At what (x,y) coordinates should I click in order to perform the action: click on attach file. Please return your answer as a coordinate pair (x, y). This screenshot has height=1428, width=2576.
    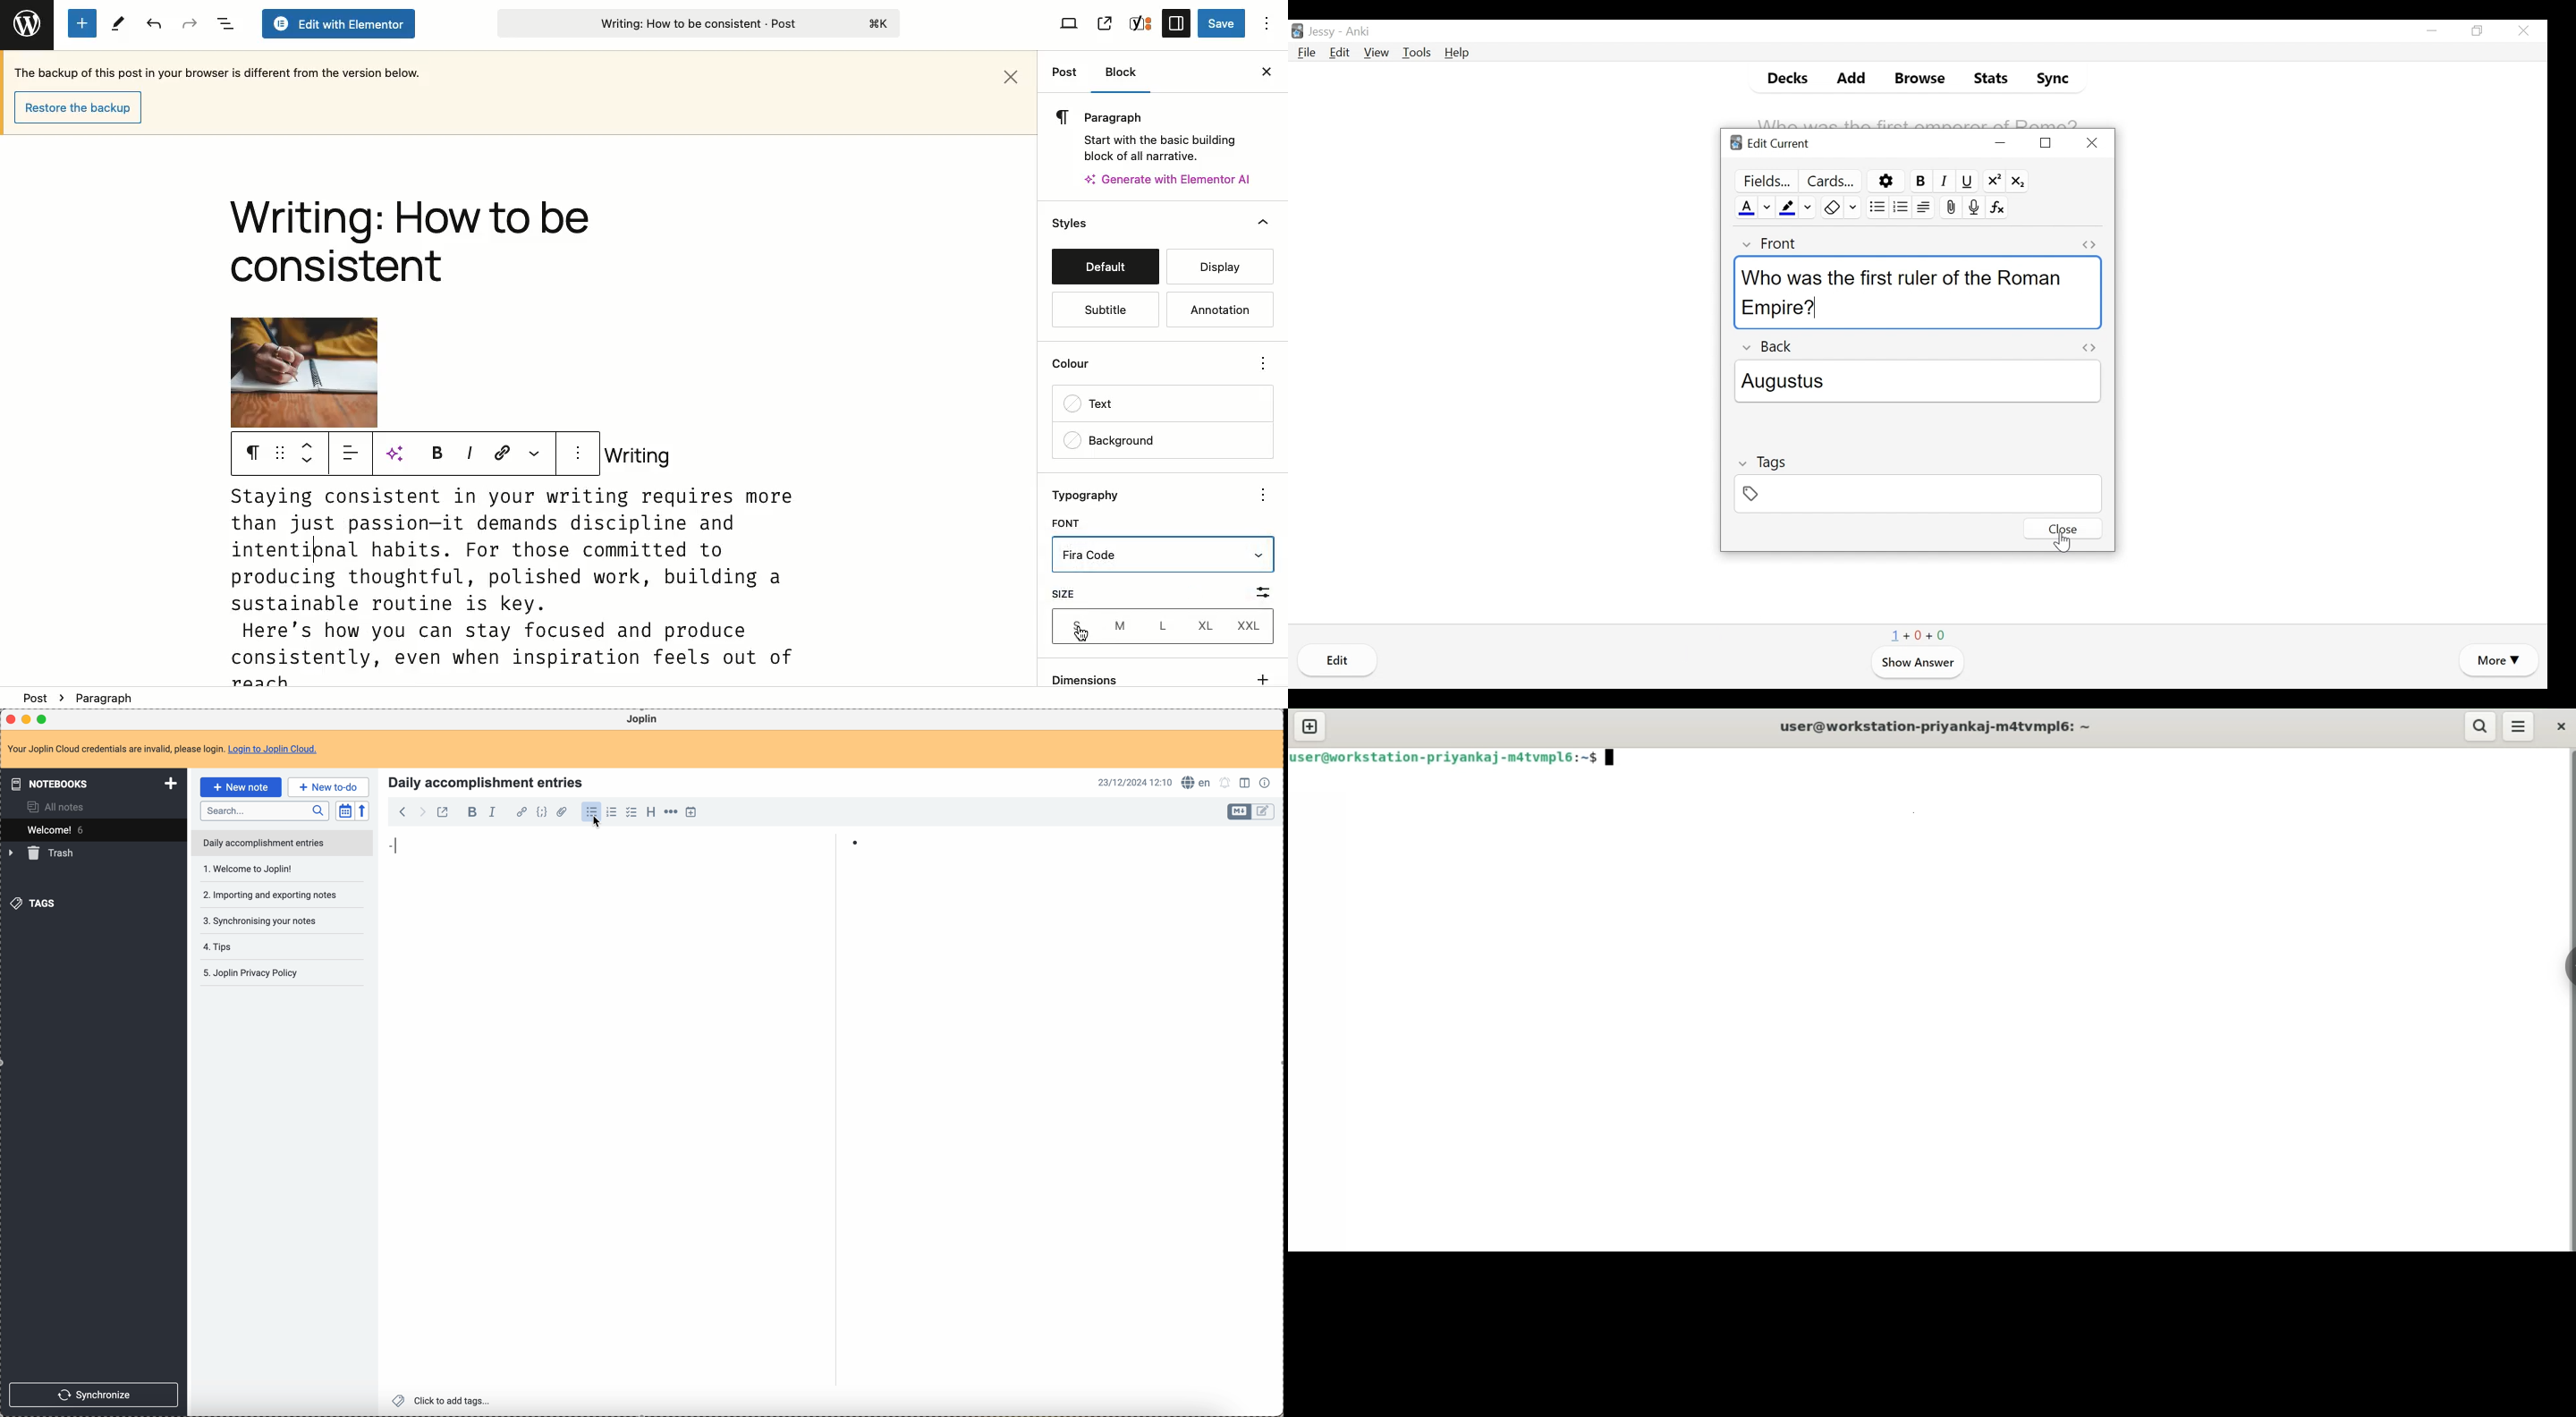
    Looking at the image, I should click on (562, 812).